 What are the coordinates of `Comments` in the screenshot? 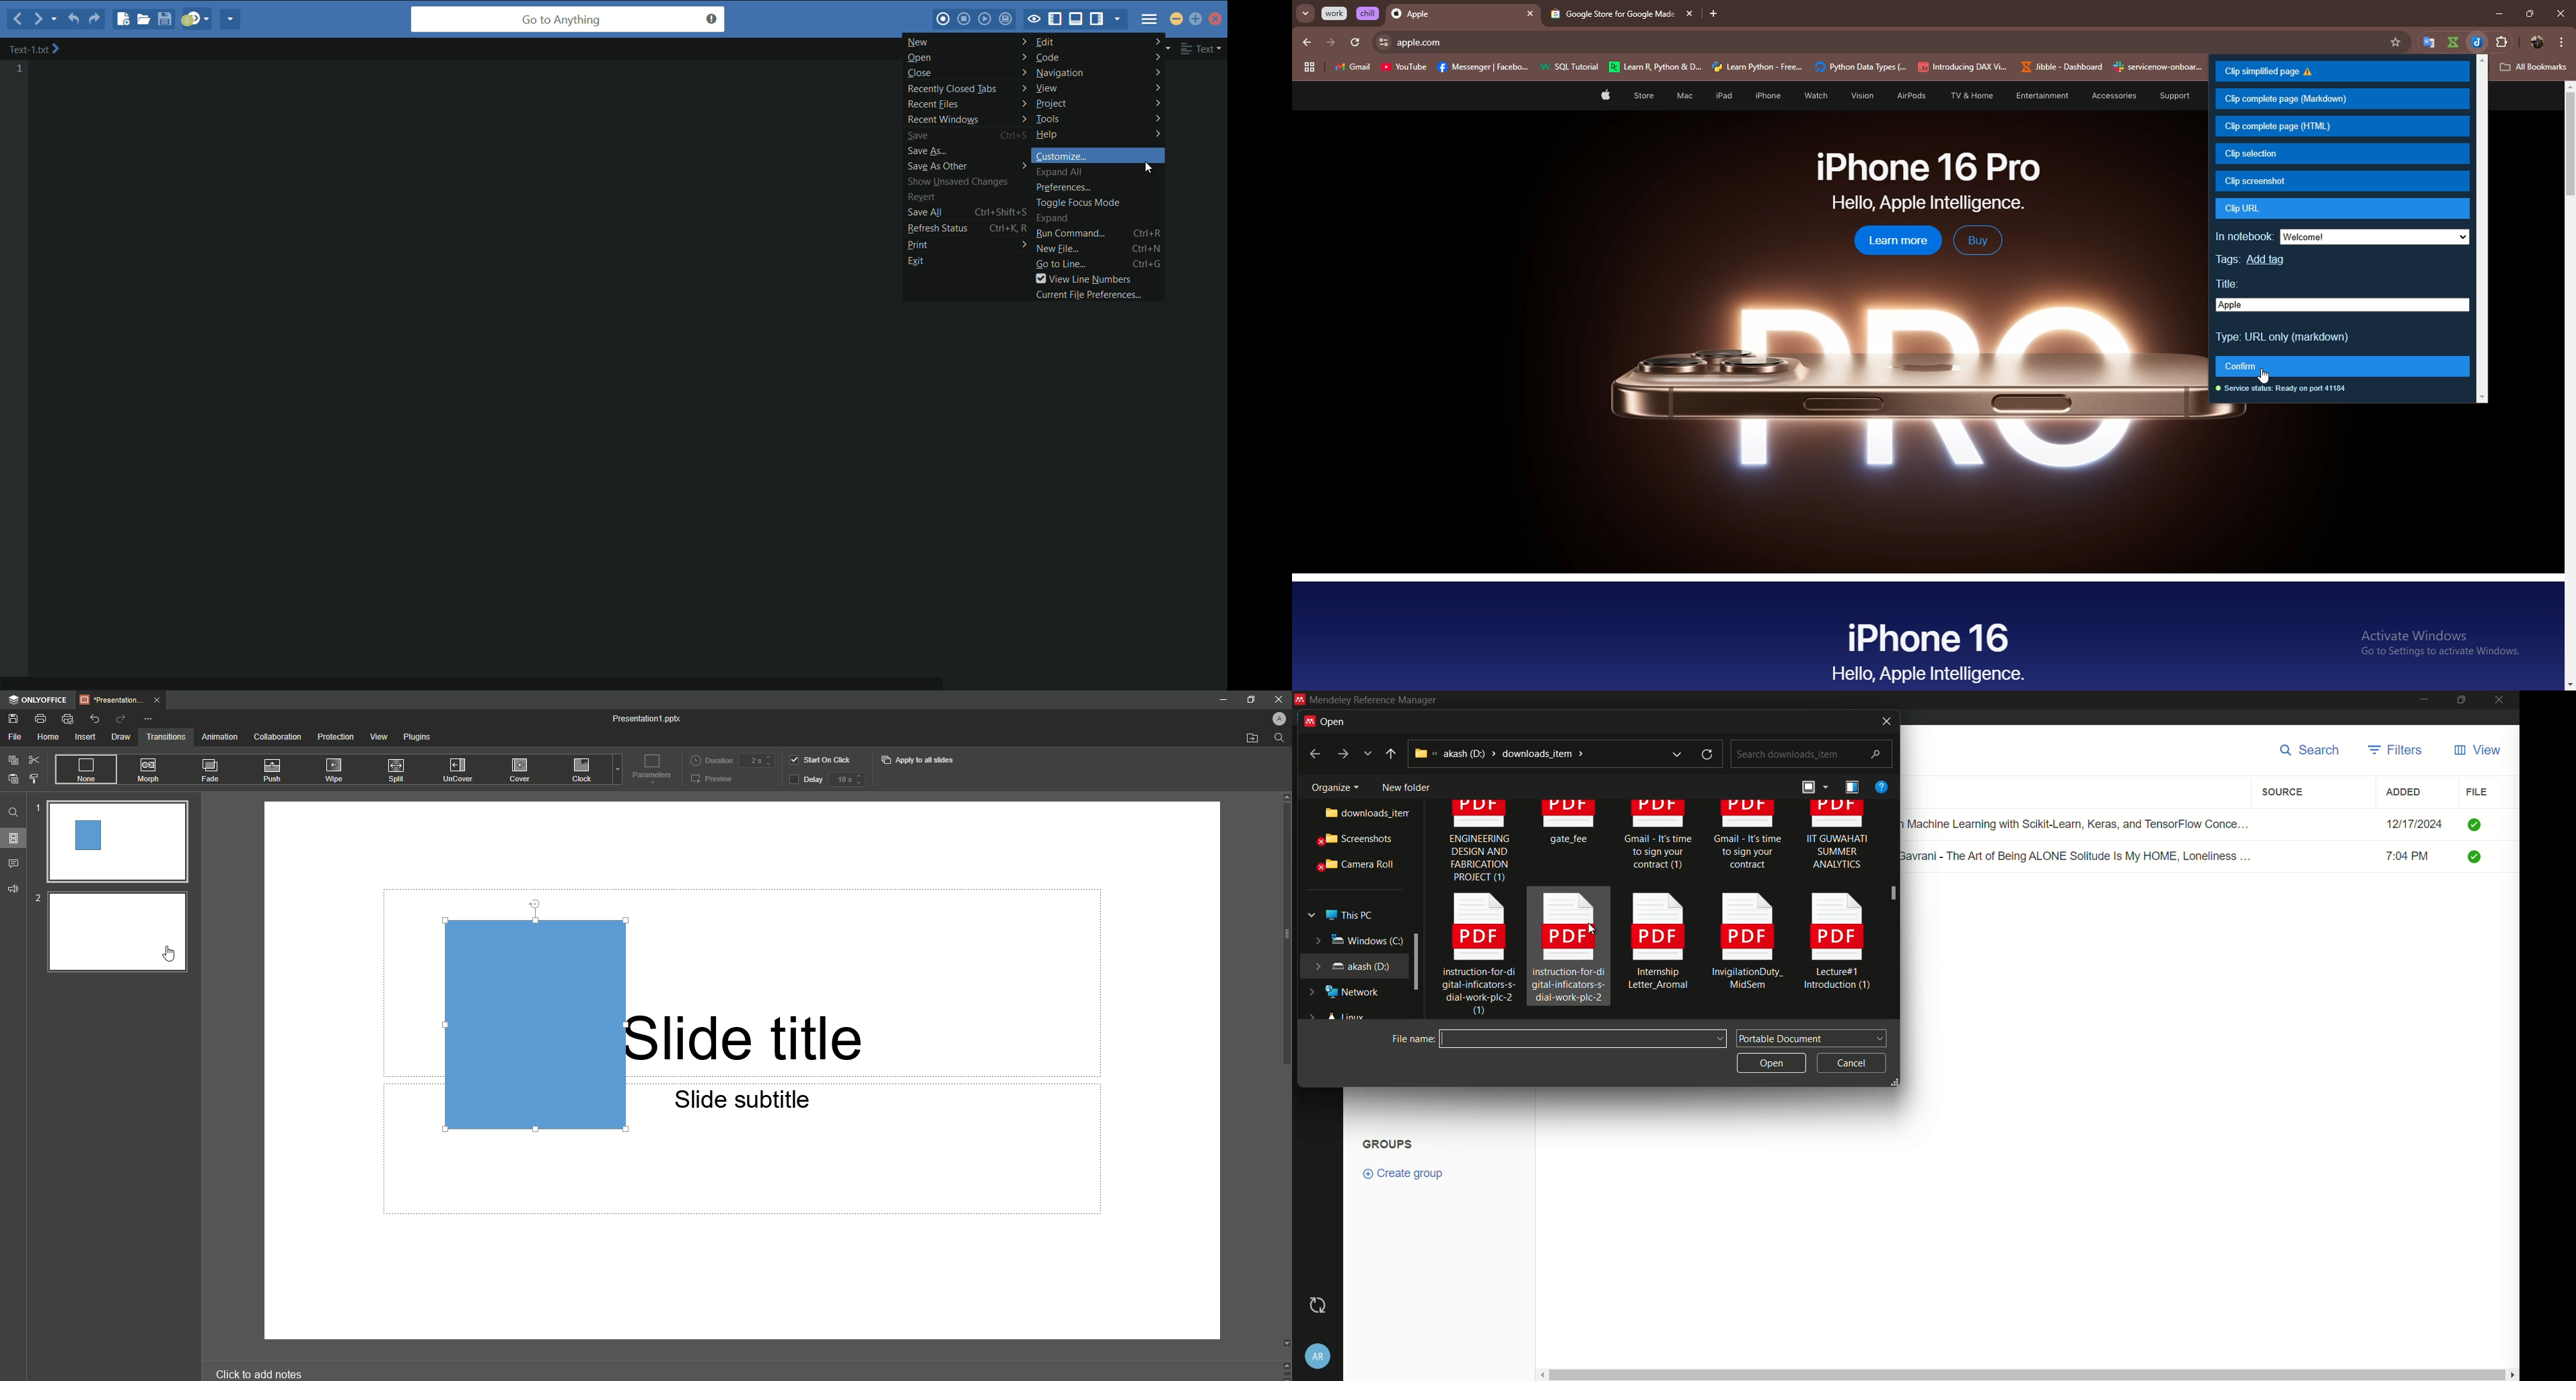 It's located at (17, 864).